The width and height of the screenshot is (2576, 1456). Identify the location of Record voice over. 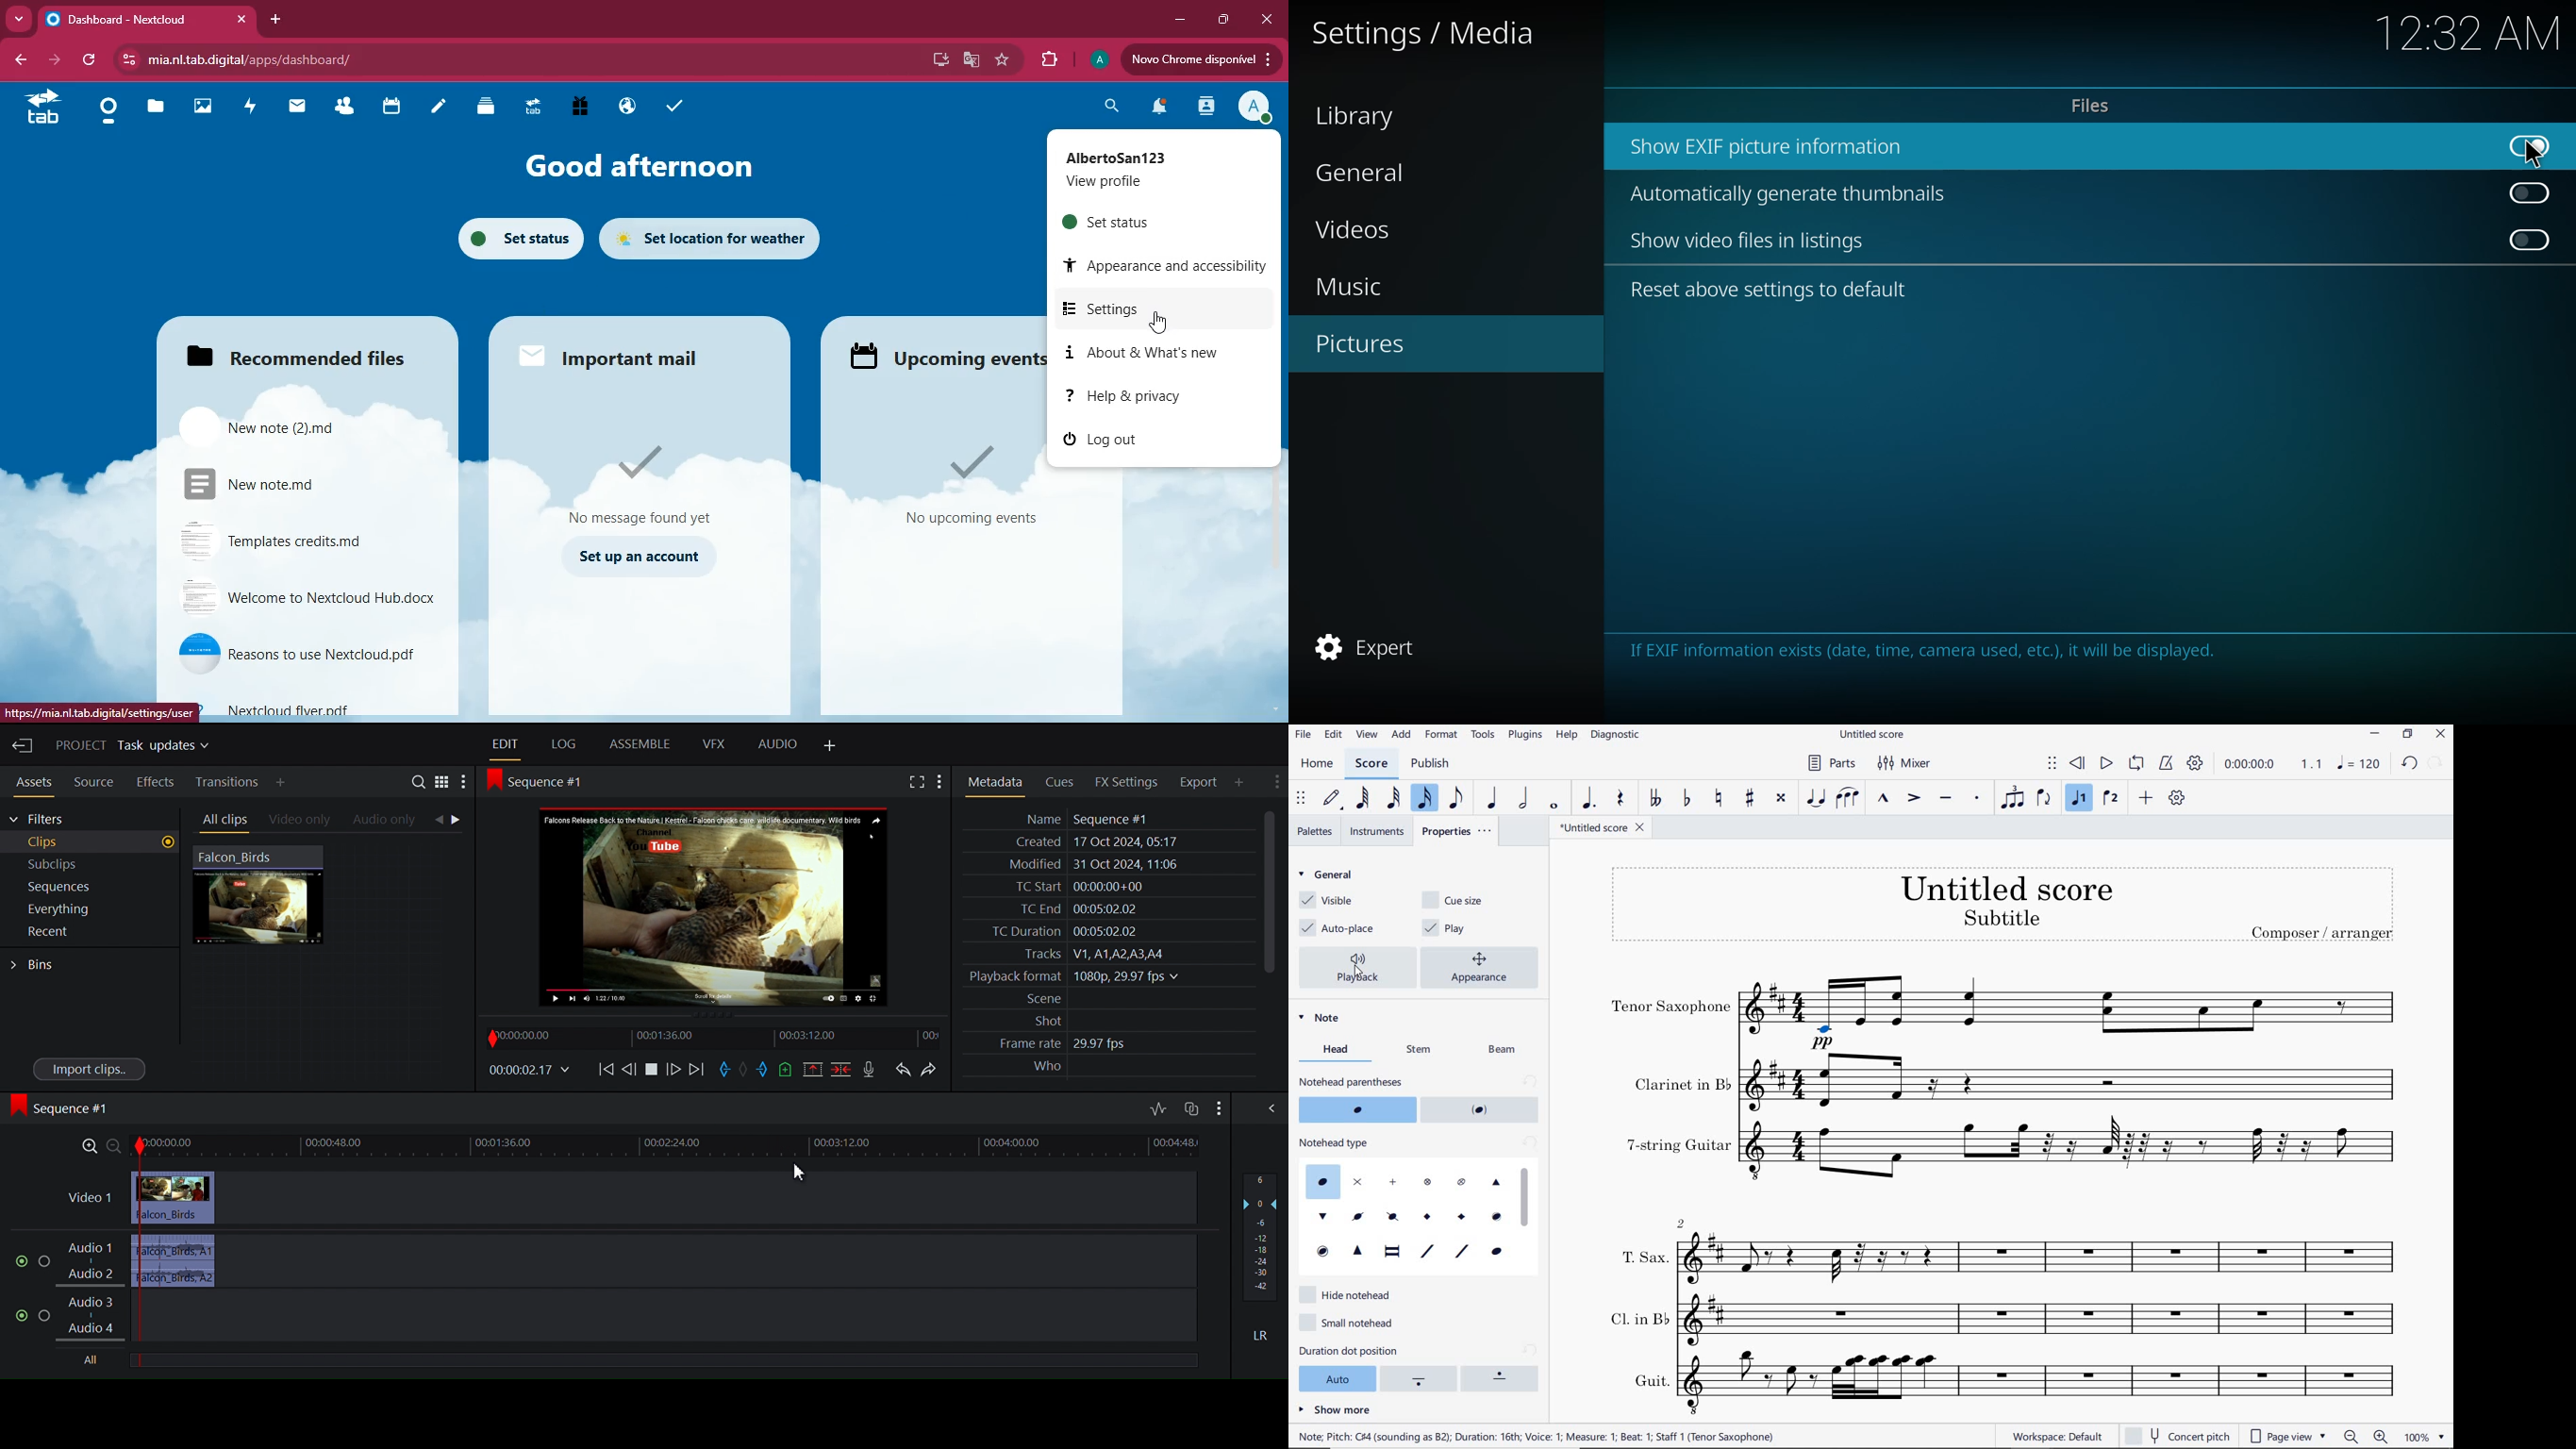
(871, 1070).